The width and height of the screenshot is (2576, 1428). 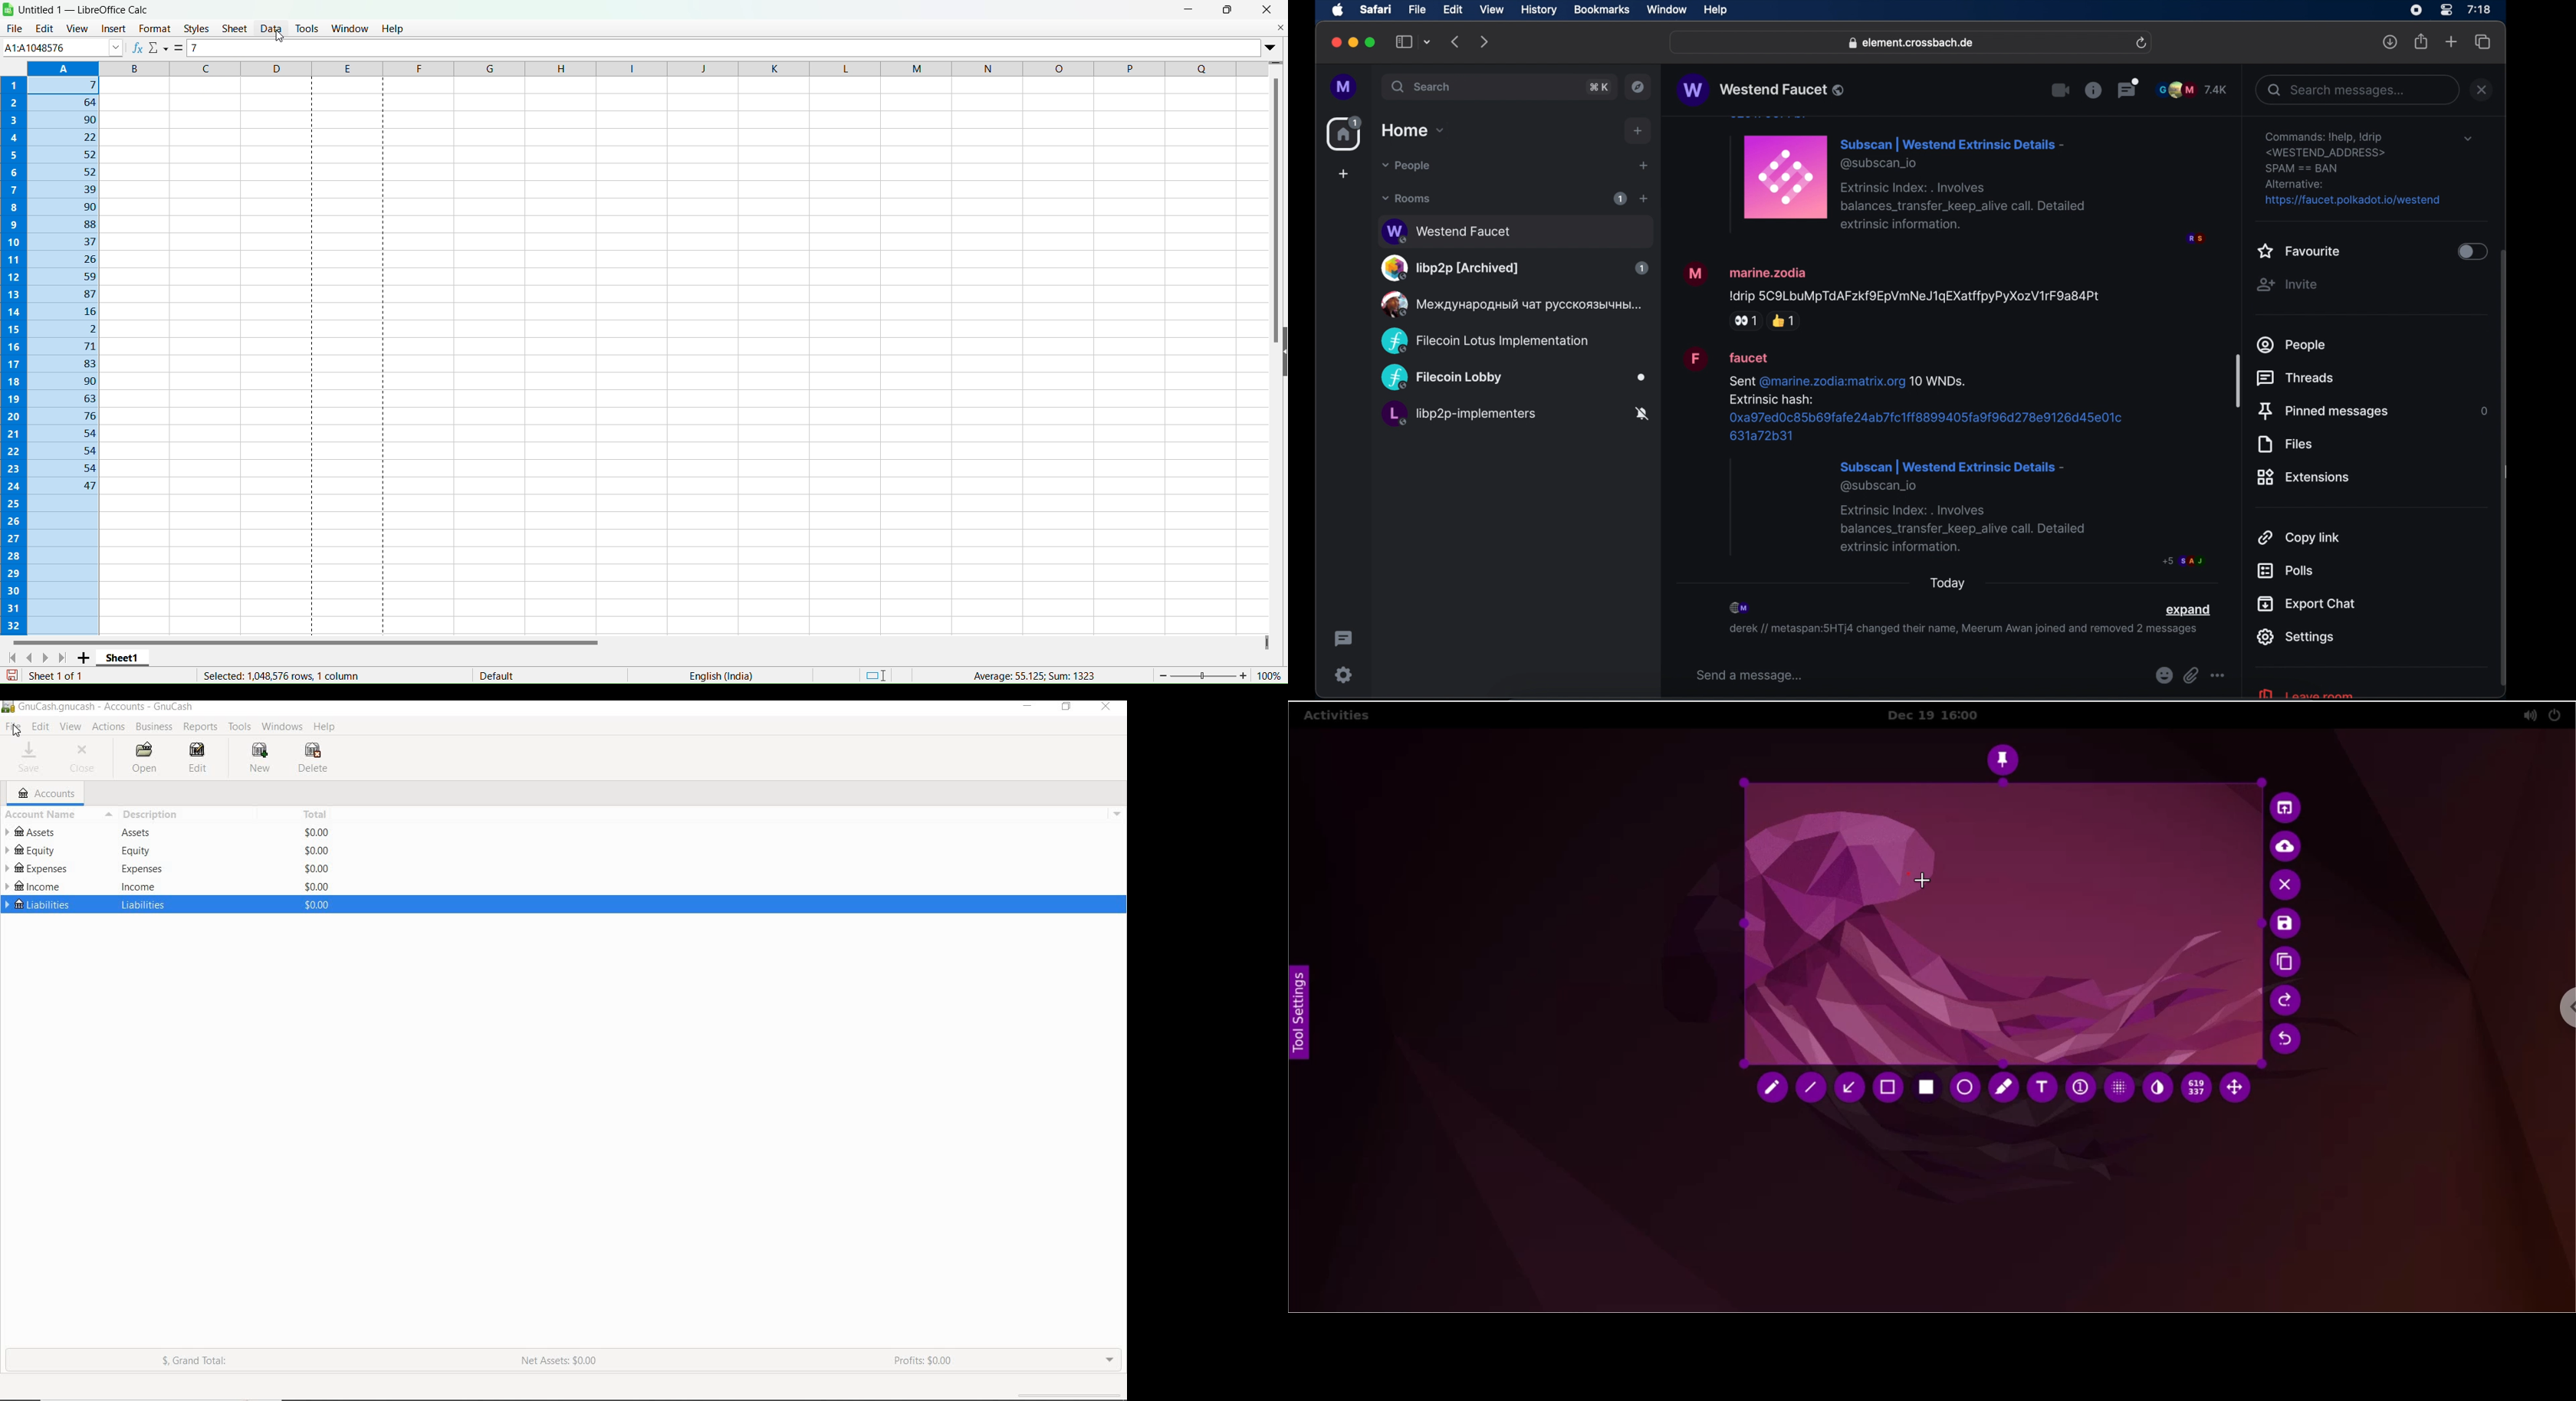 I want to click on cursor, so click(x=1926, y=880).